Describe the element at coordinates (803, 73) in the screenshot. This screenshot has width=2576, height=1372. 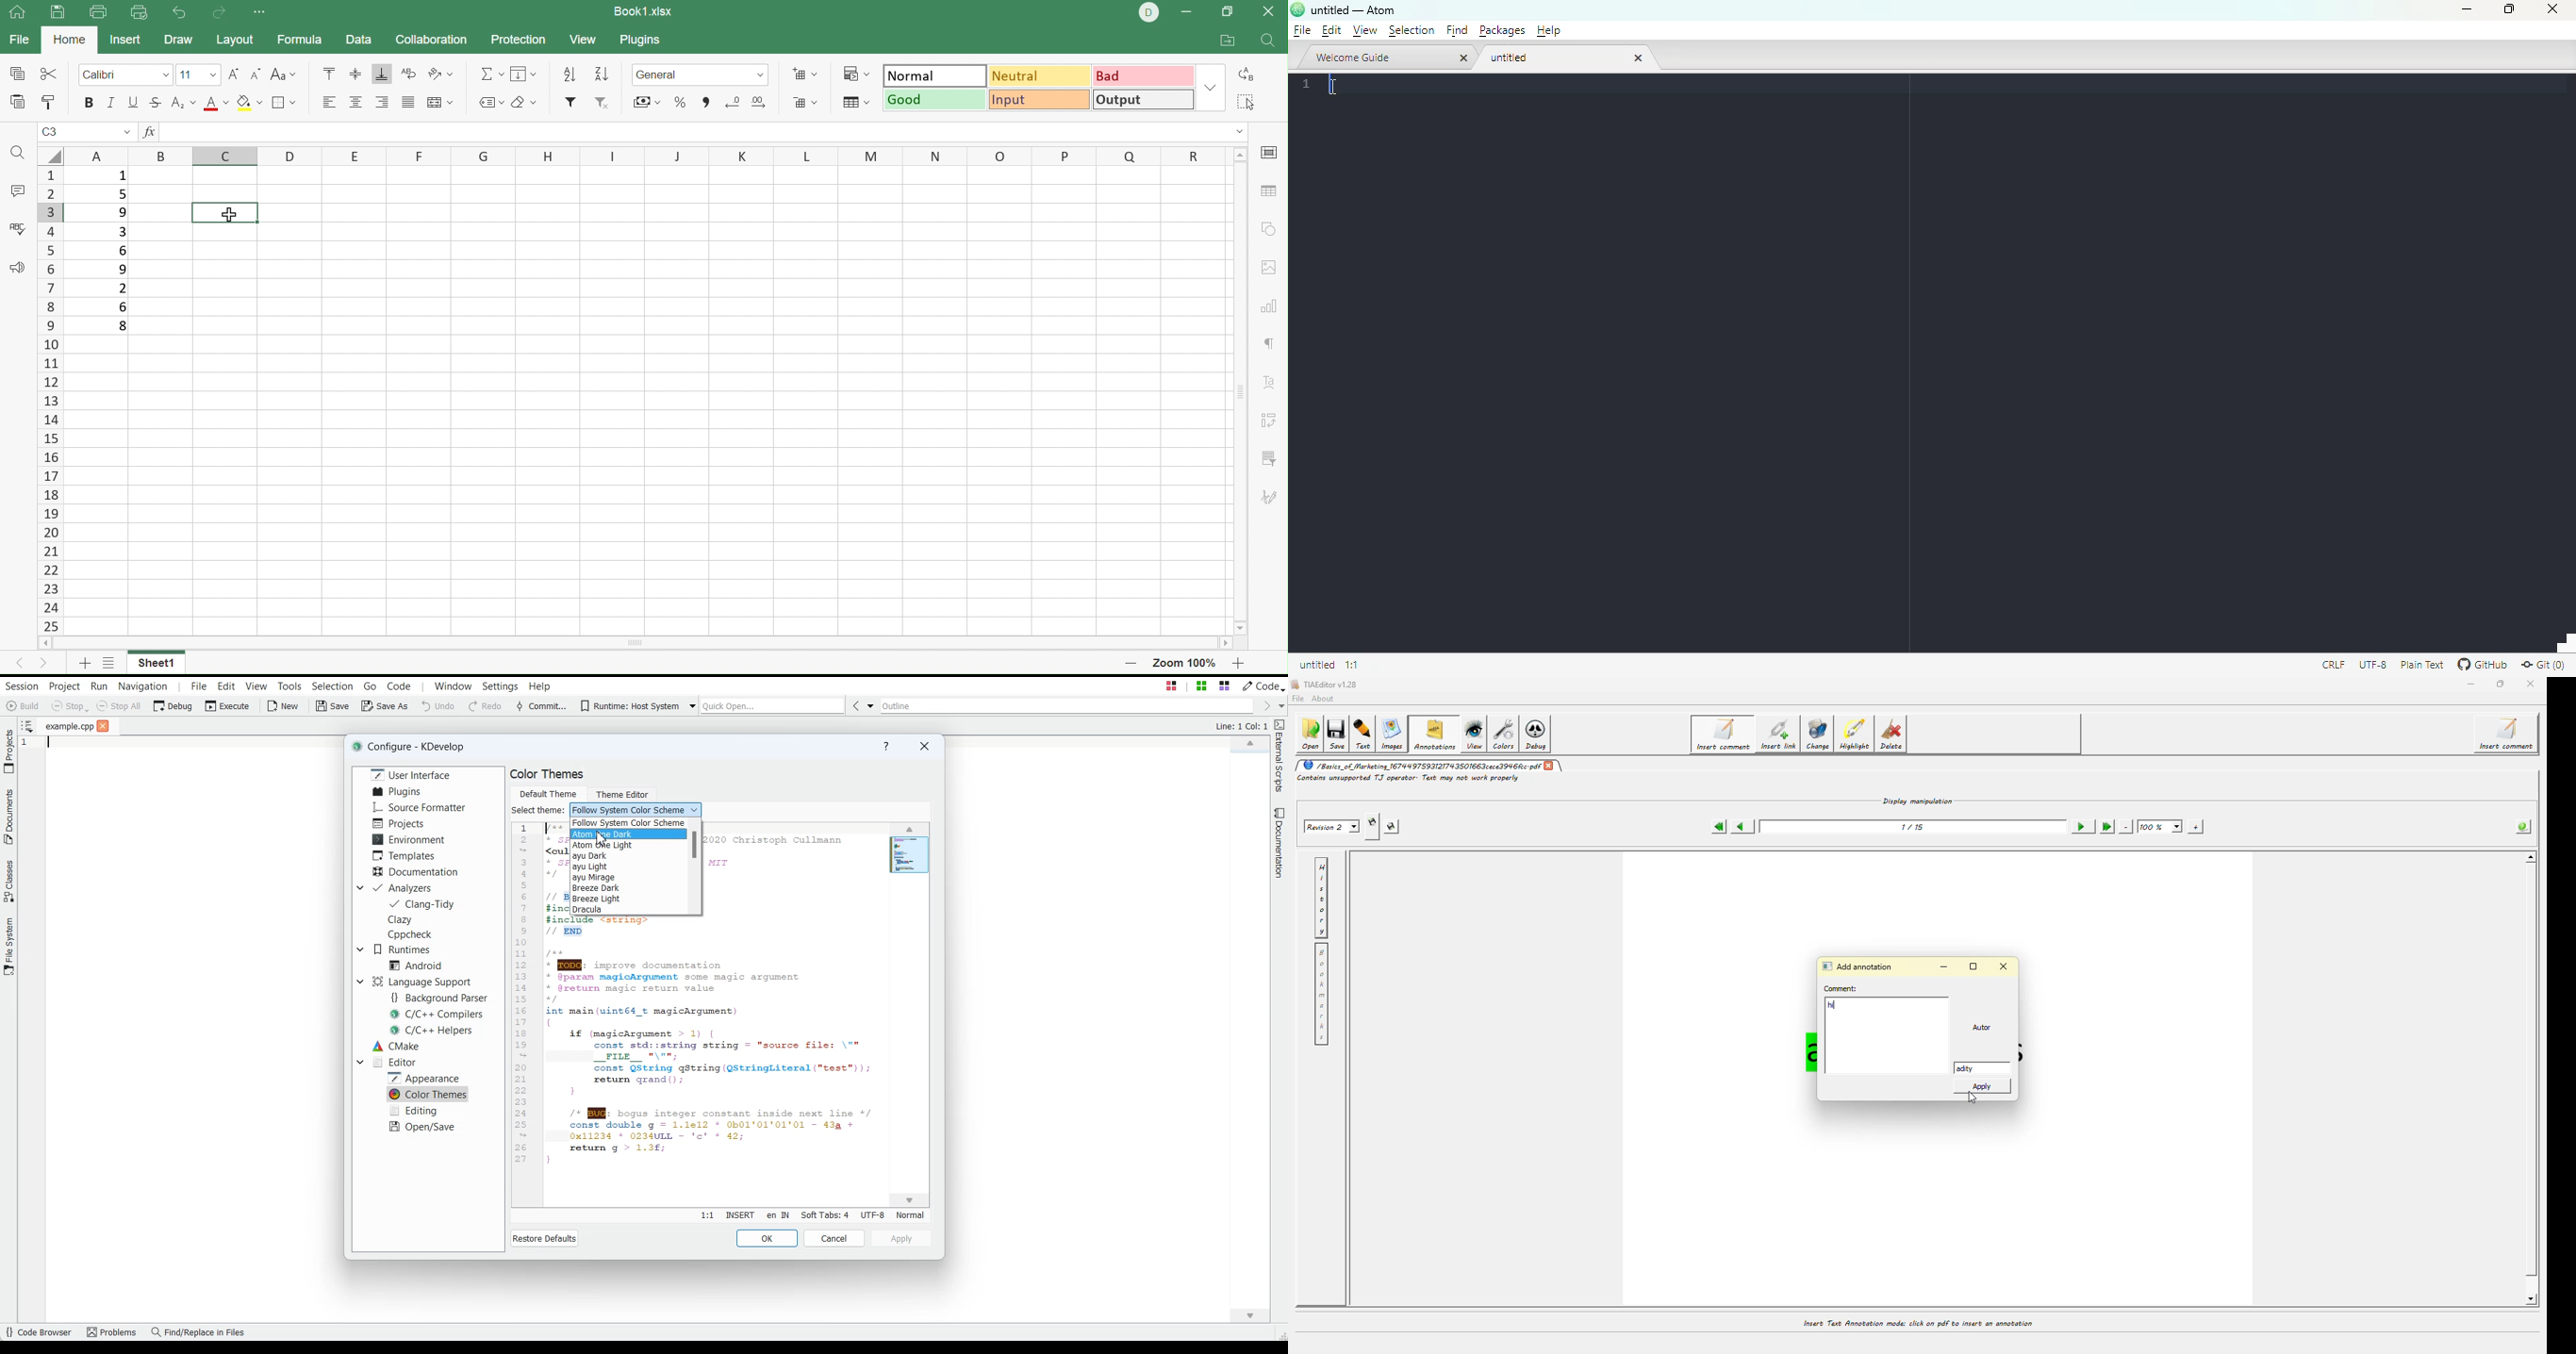
I see `Add cells` at that location.